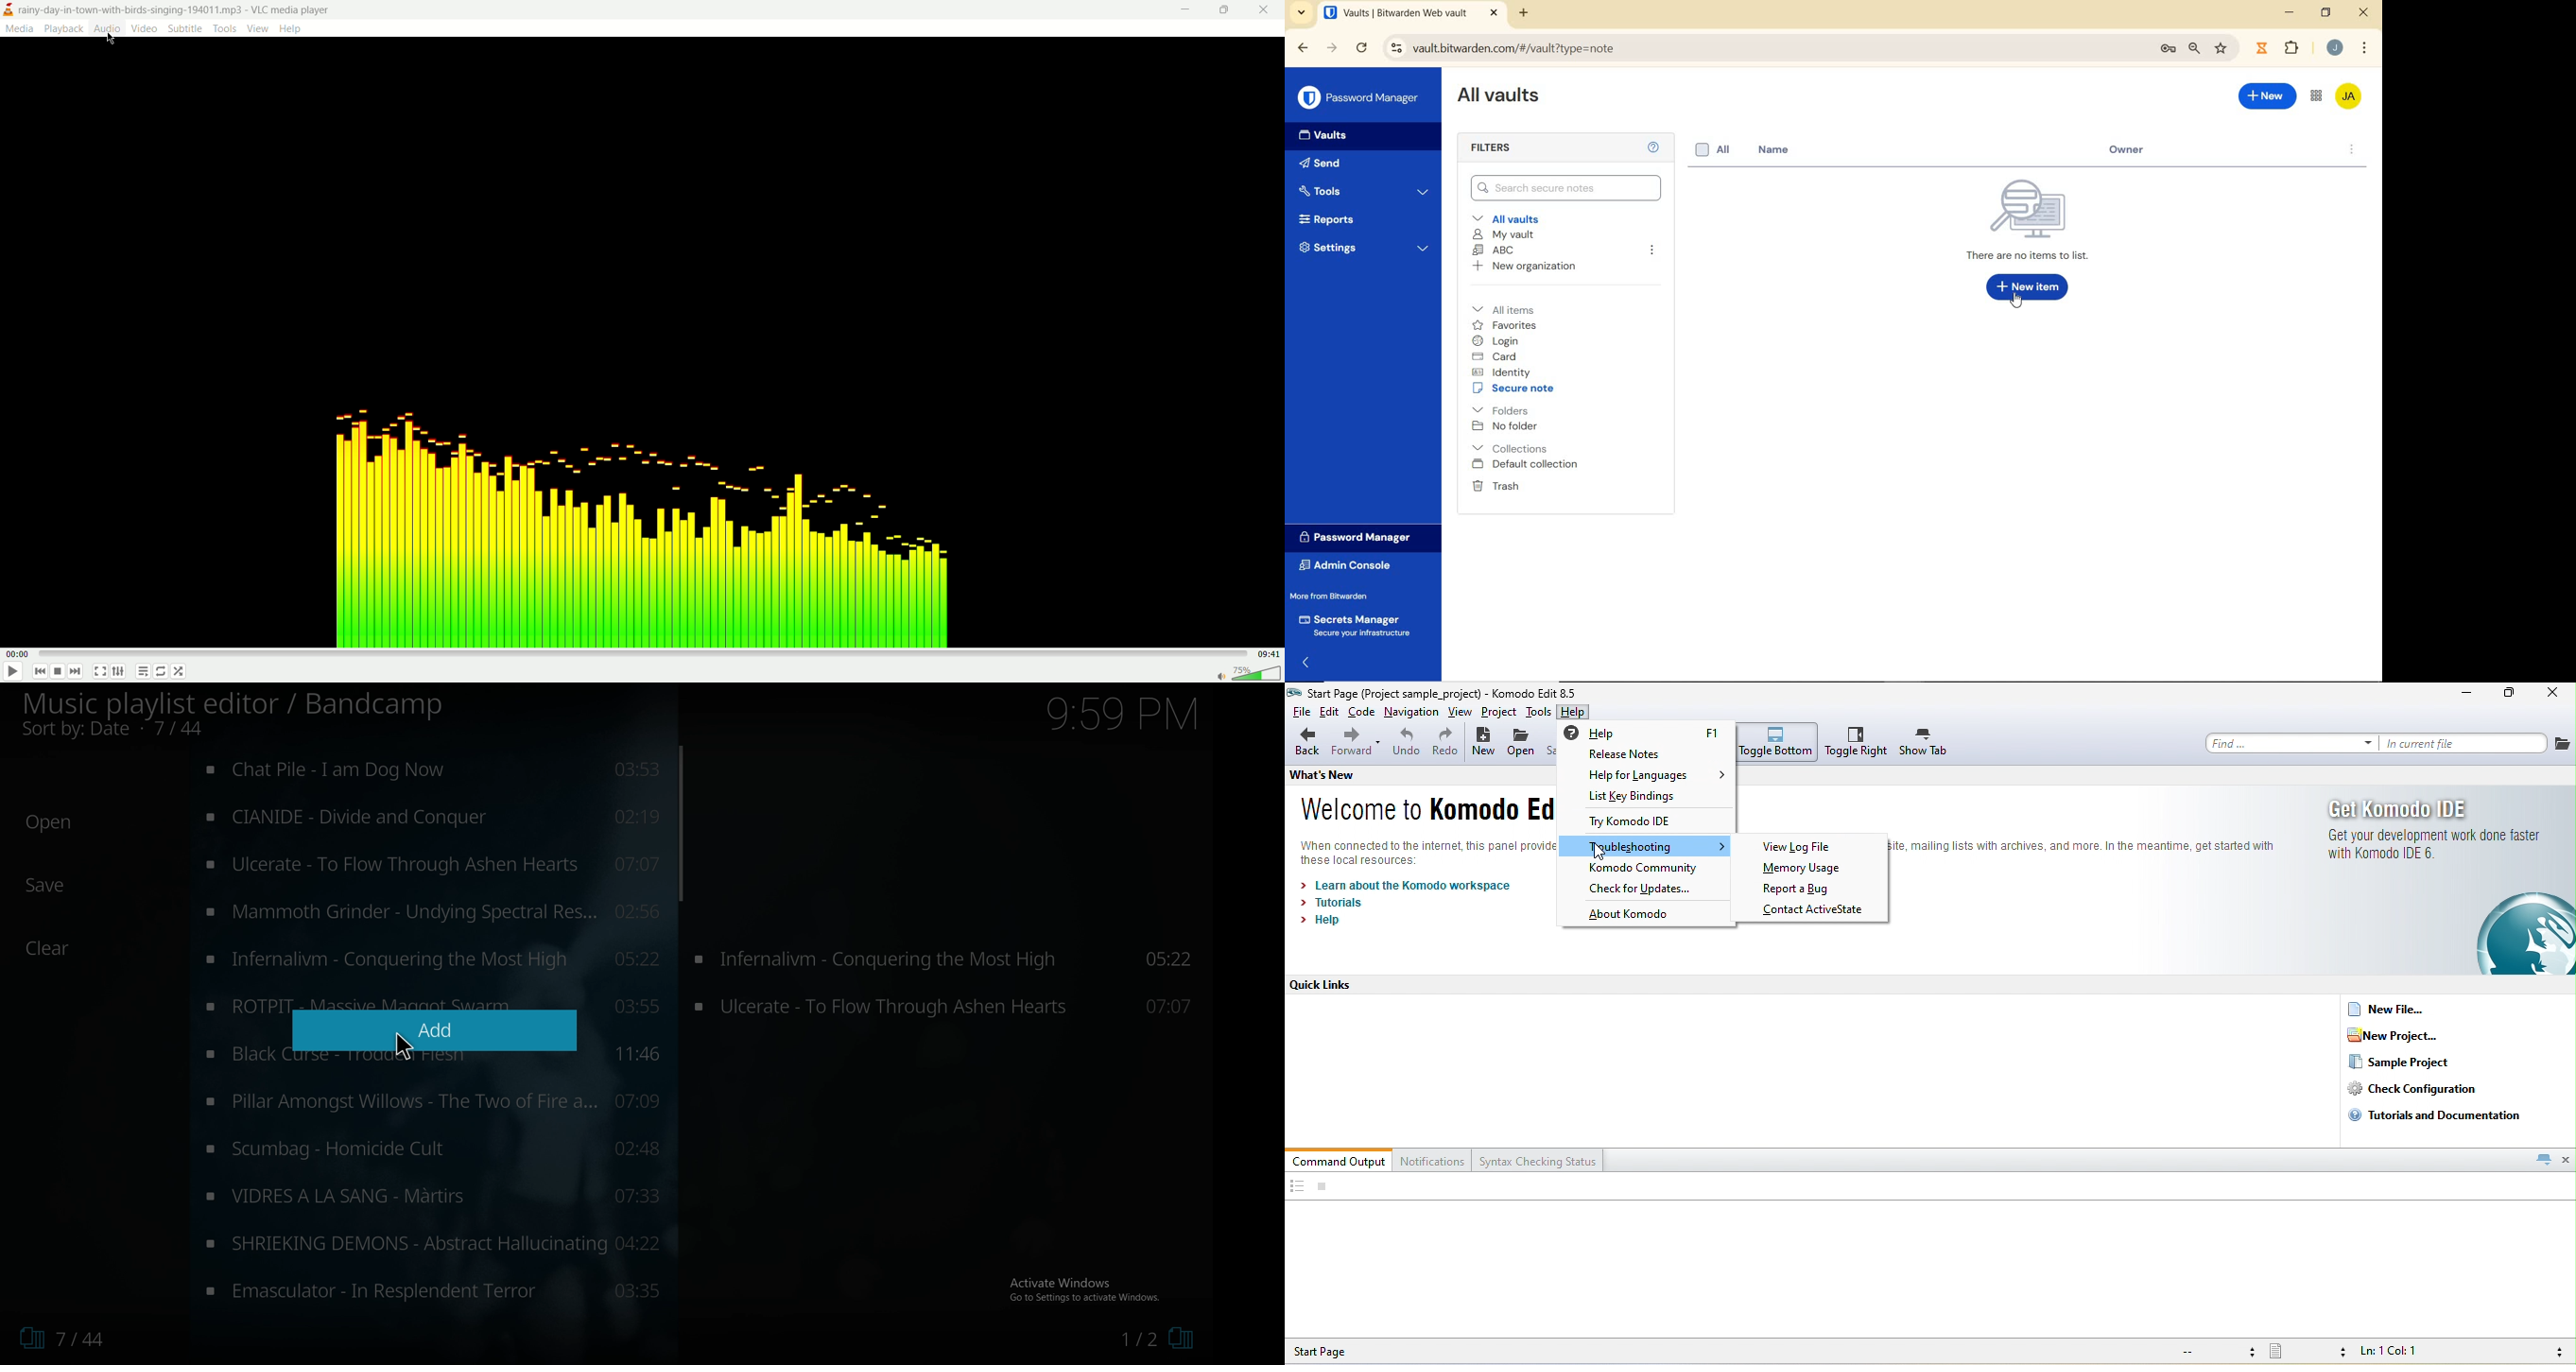 Image resolution: width=2576 pixels, height=1372 pixels. I want to click on syntax checking status, so click(1539, 1160).